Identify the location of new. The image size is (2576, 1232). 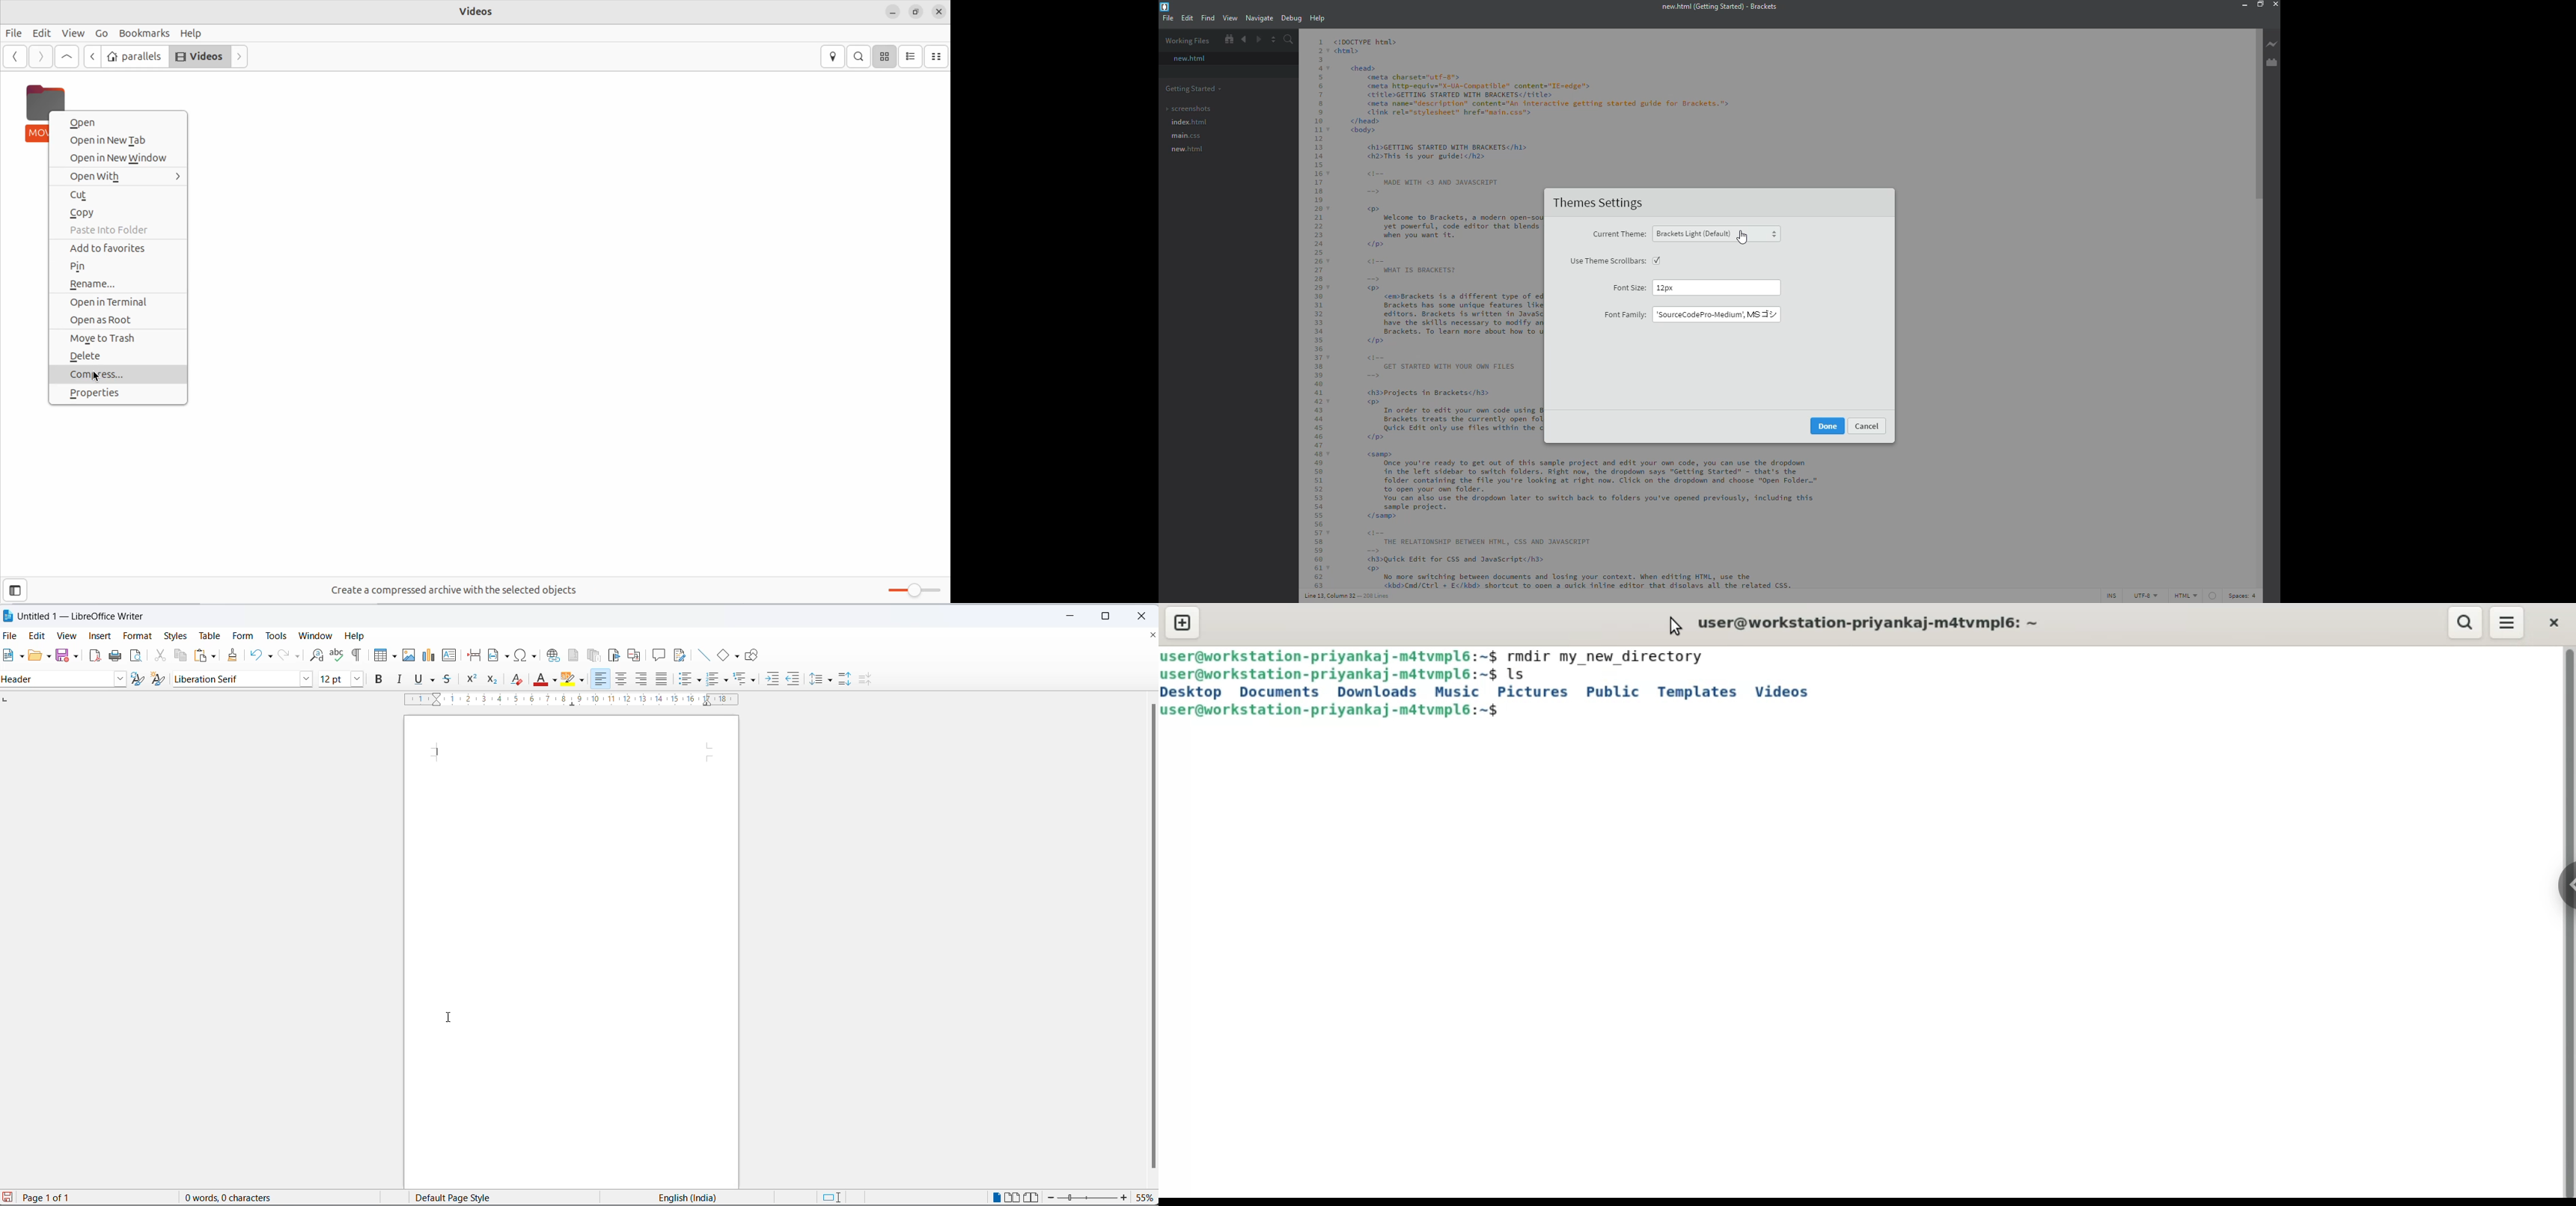
(1189, 58).